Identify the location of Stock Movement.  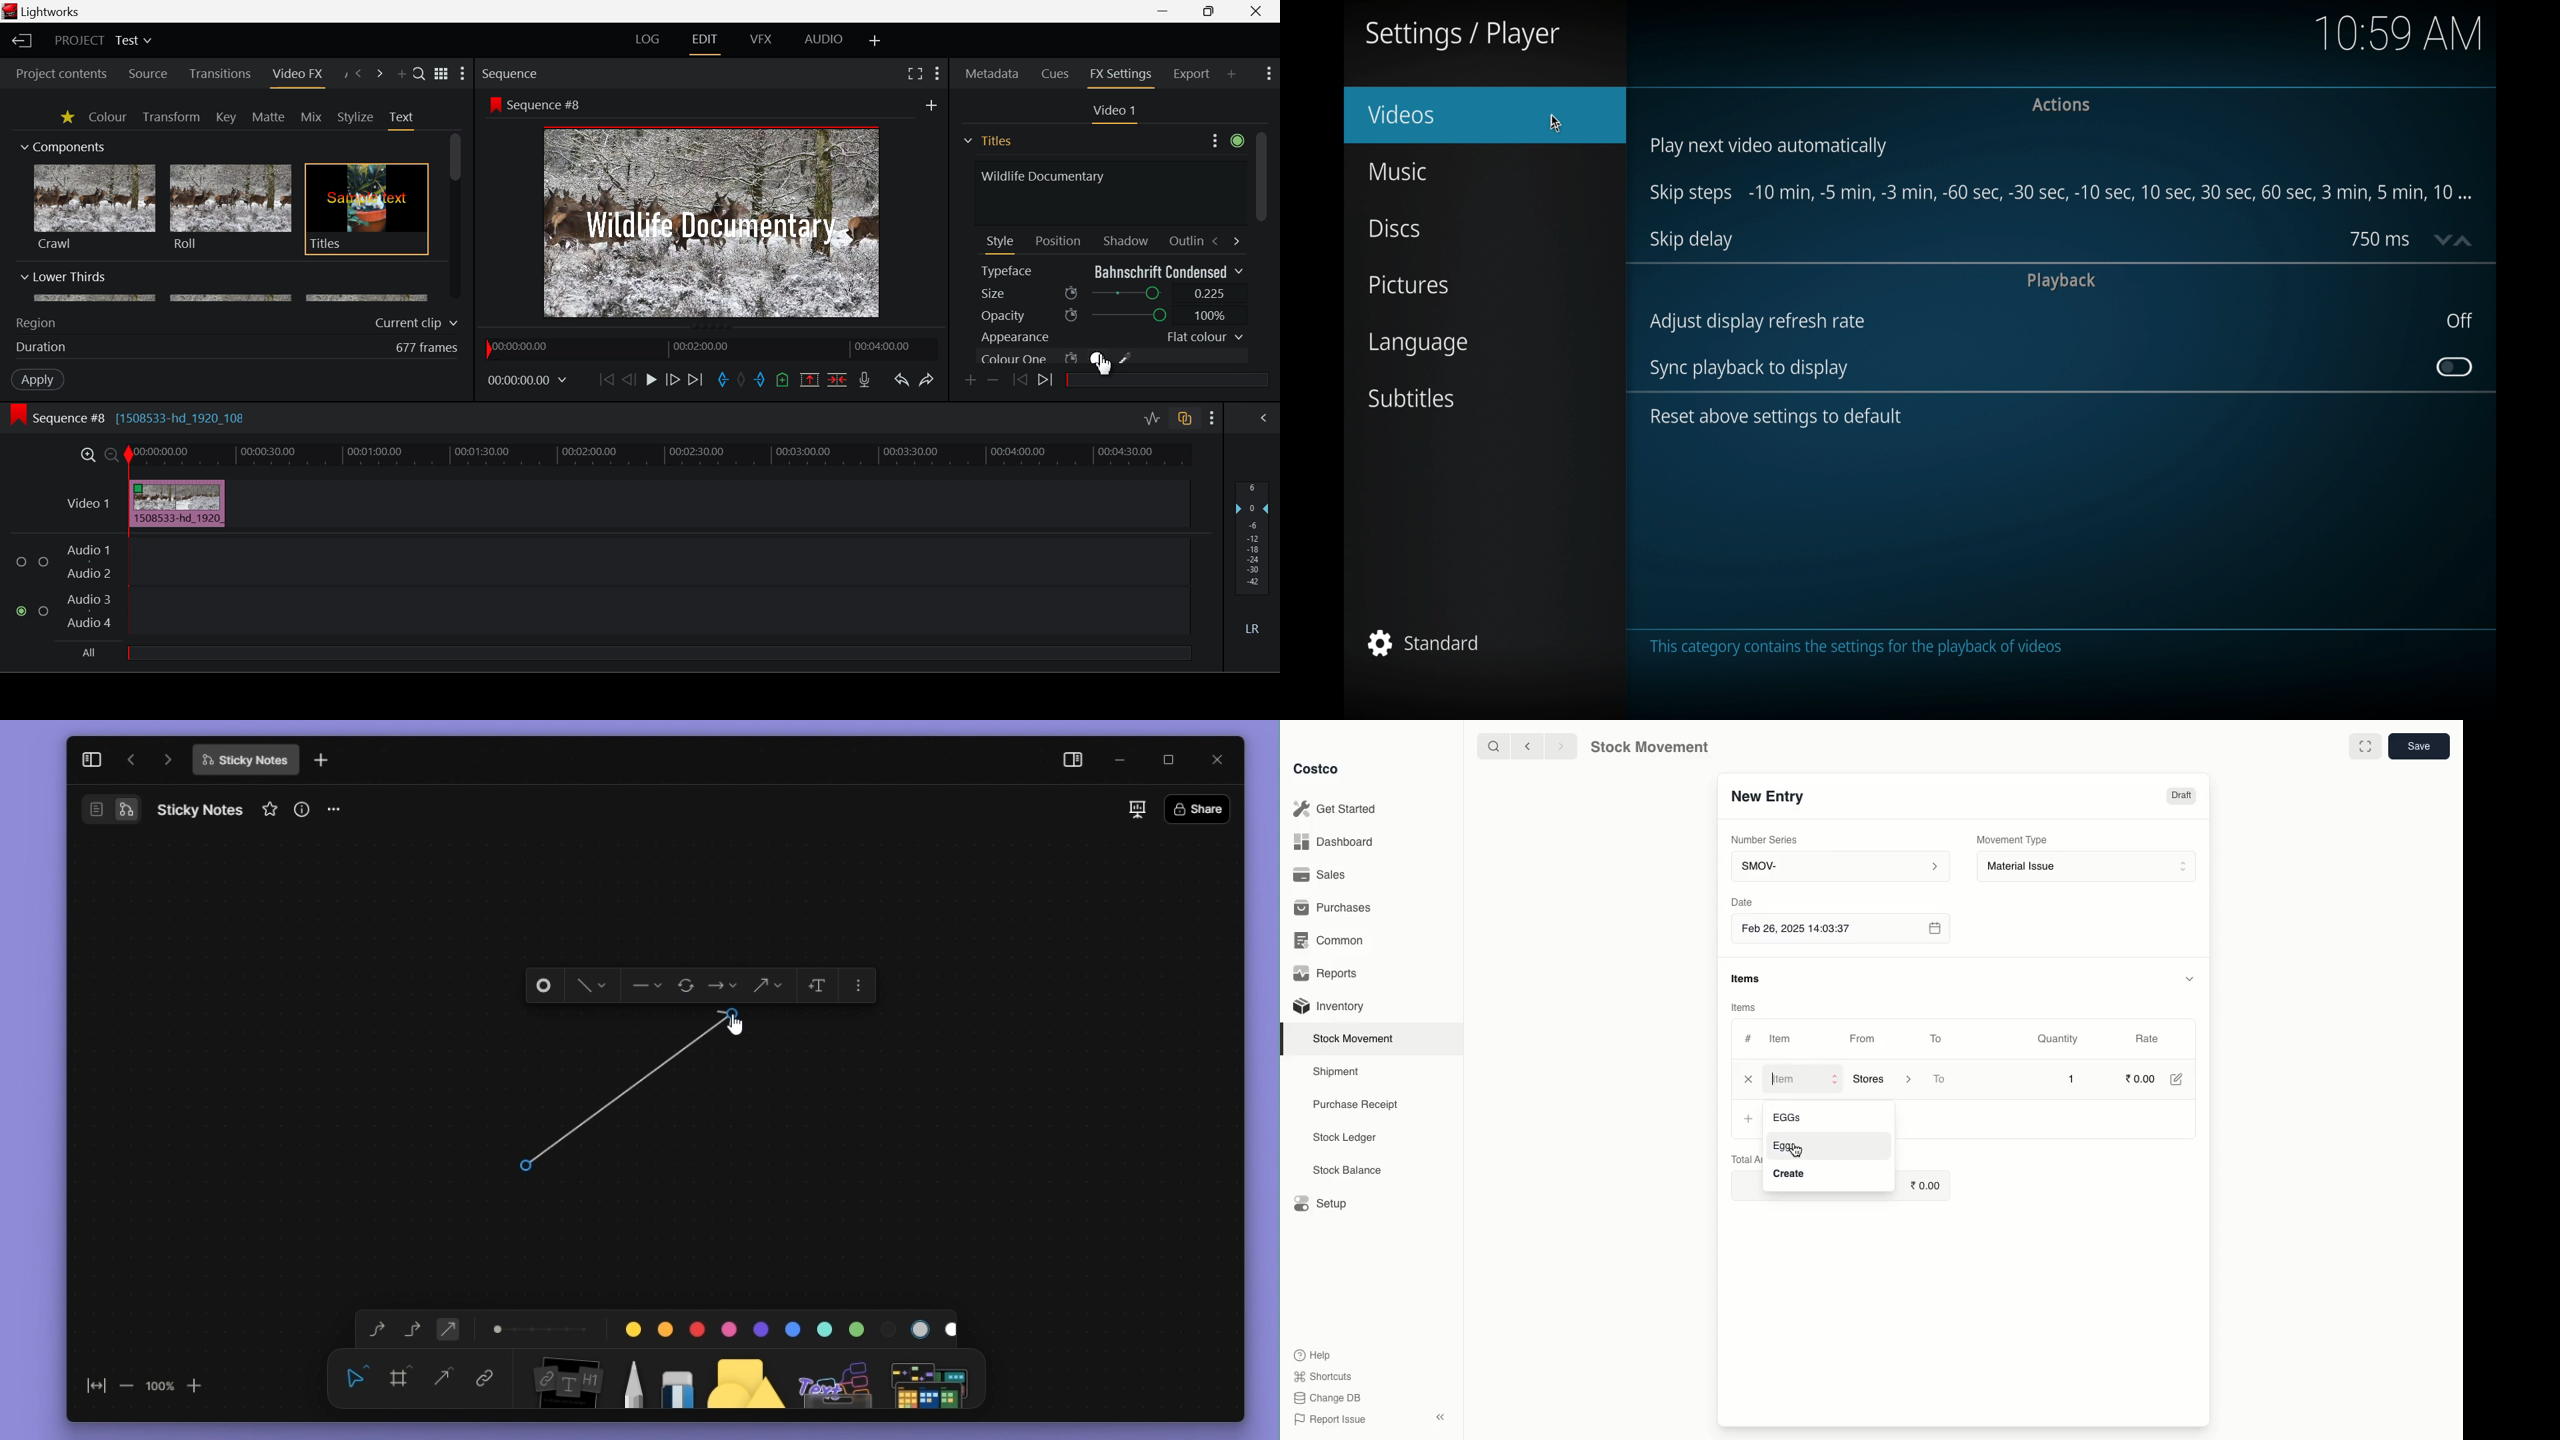
(1356, 1038).